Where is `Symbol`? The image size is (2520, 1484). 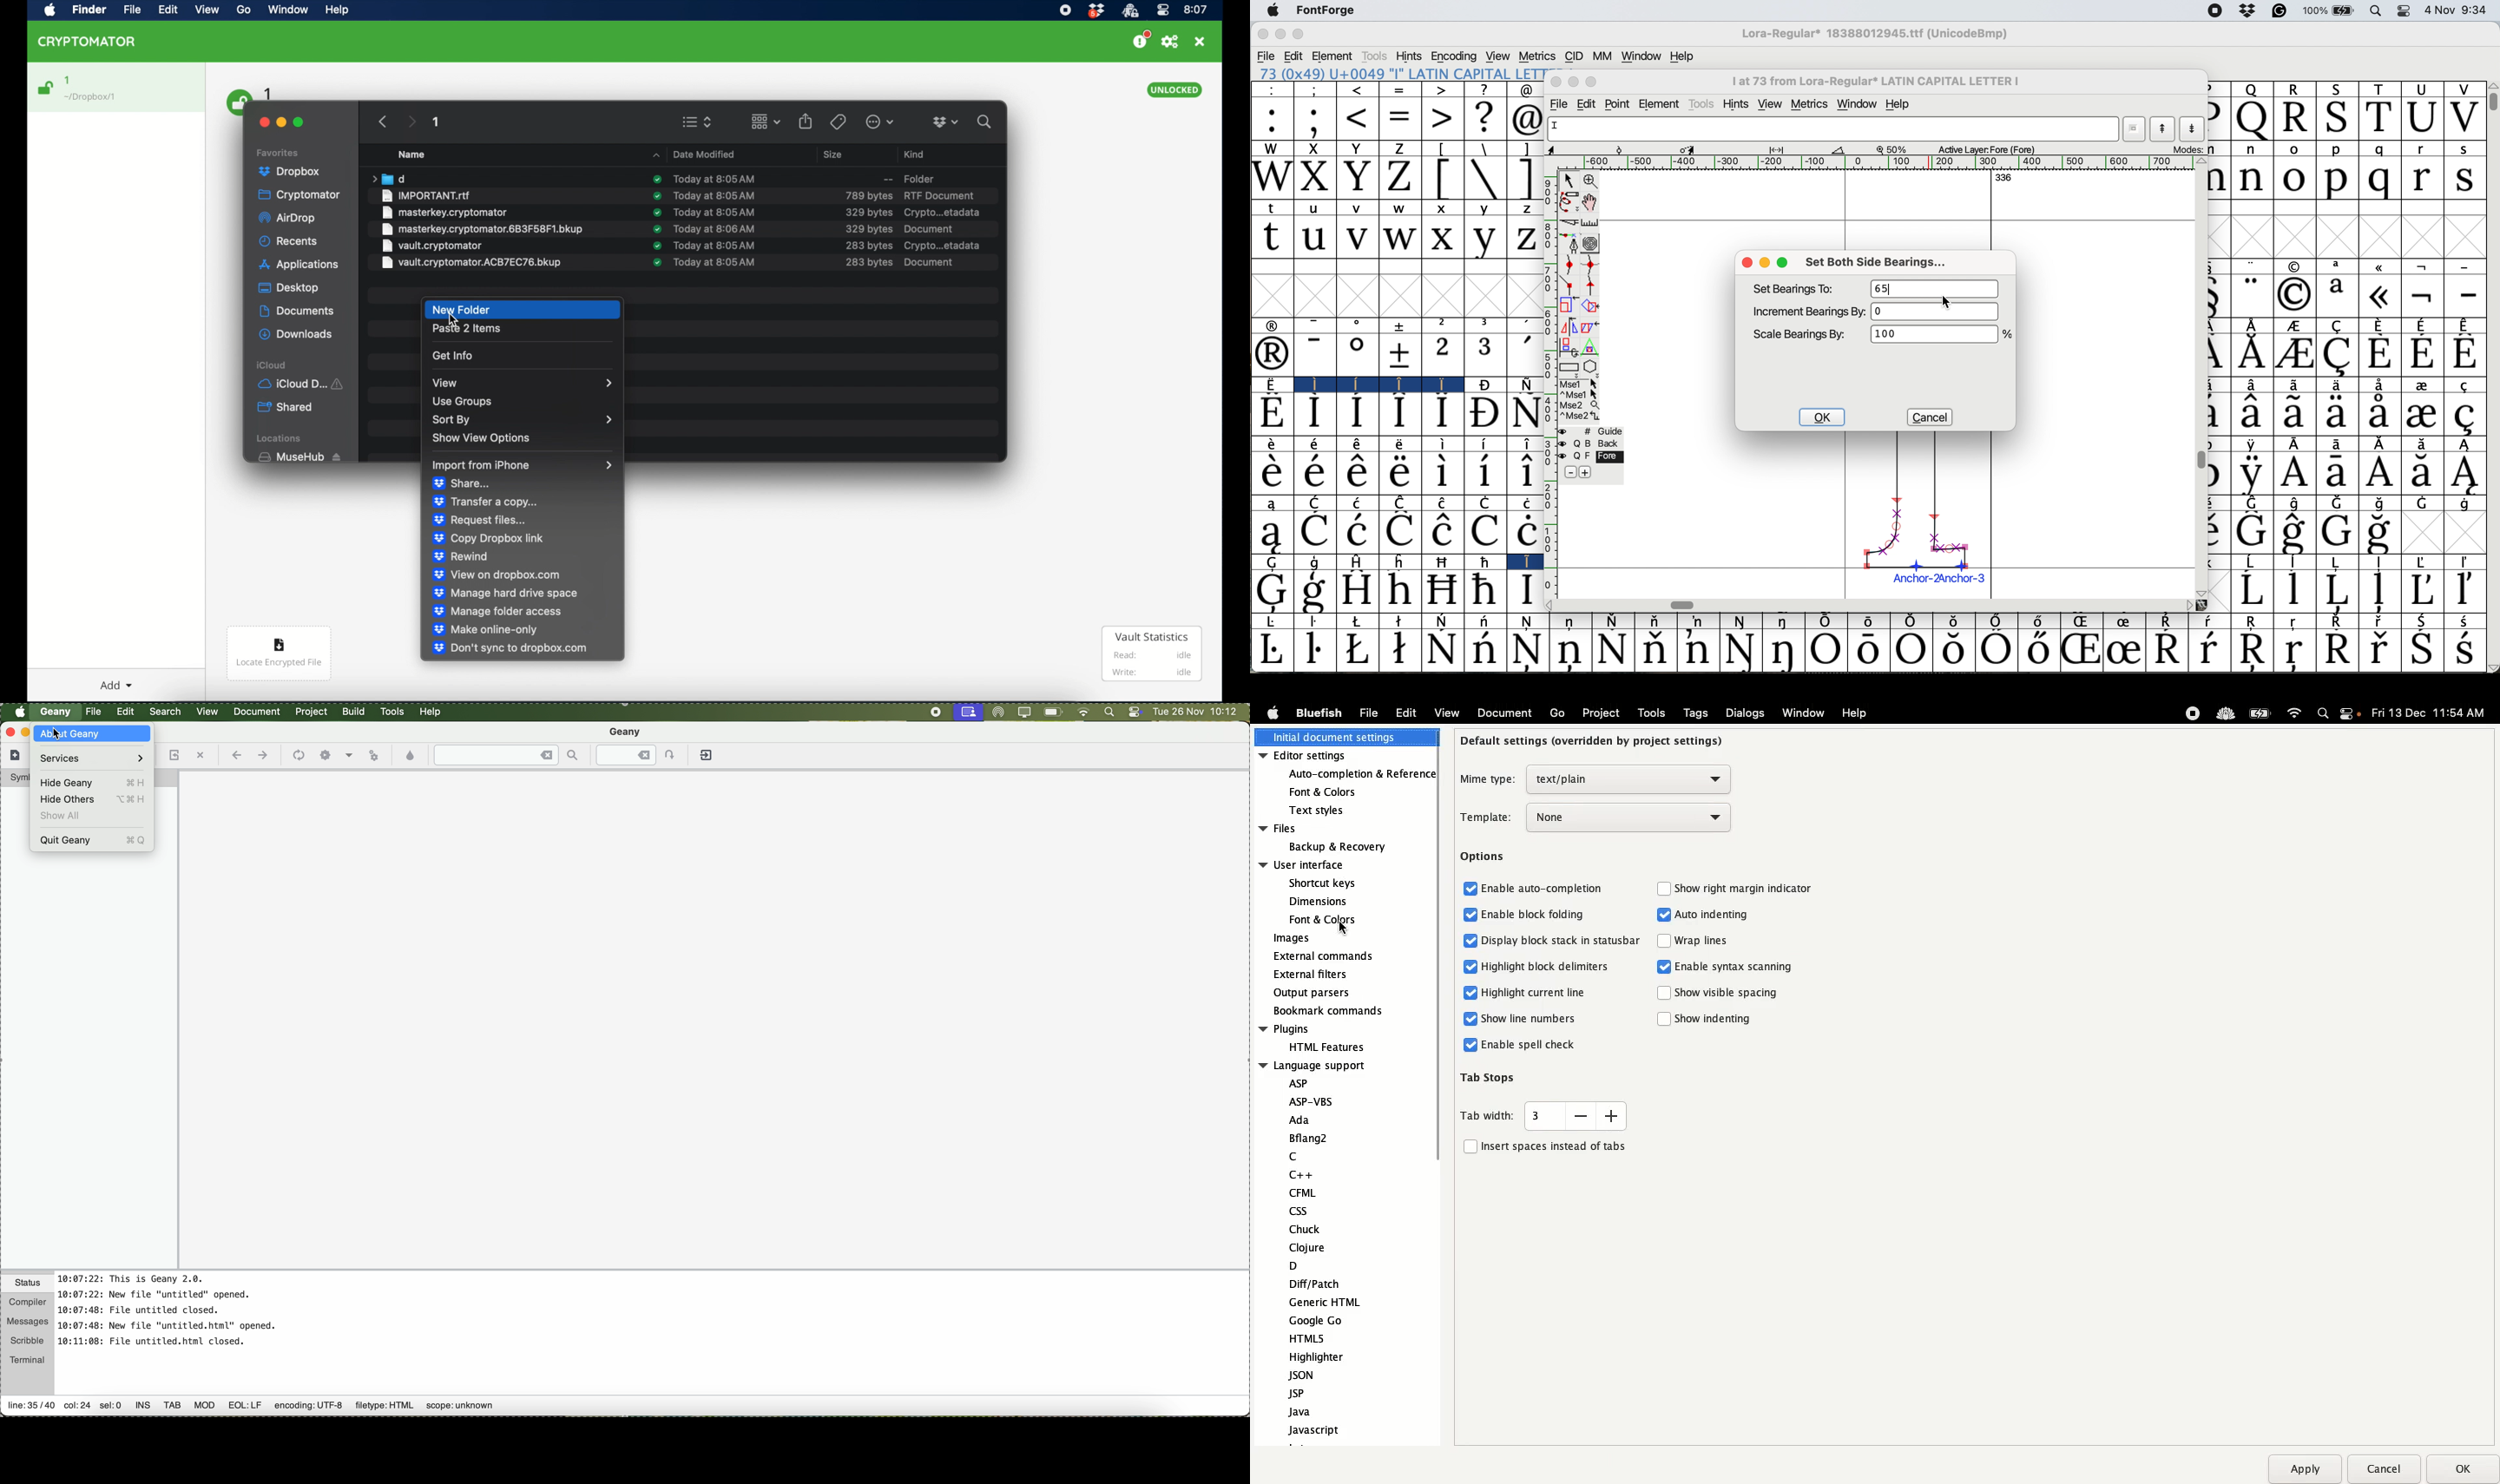 Symbol is located at coordinates (1443, 413).